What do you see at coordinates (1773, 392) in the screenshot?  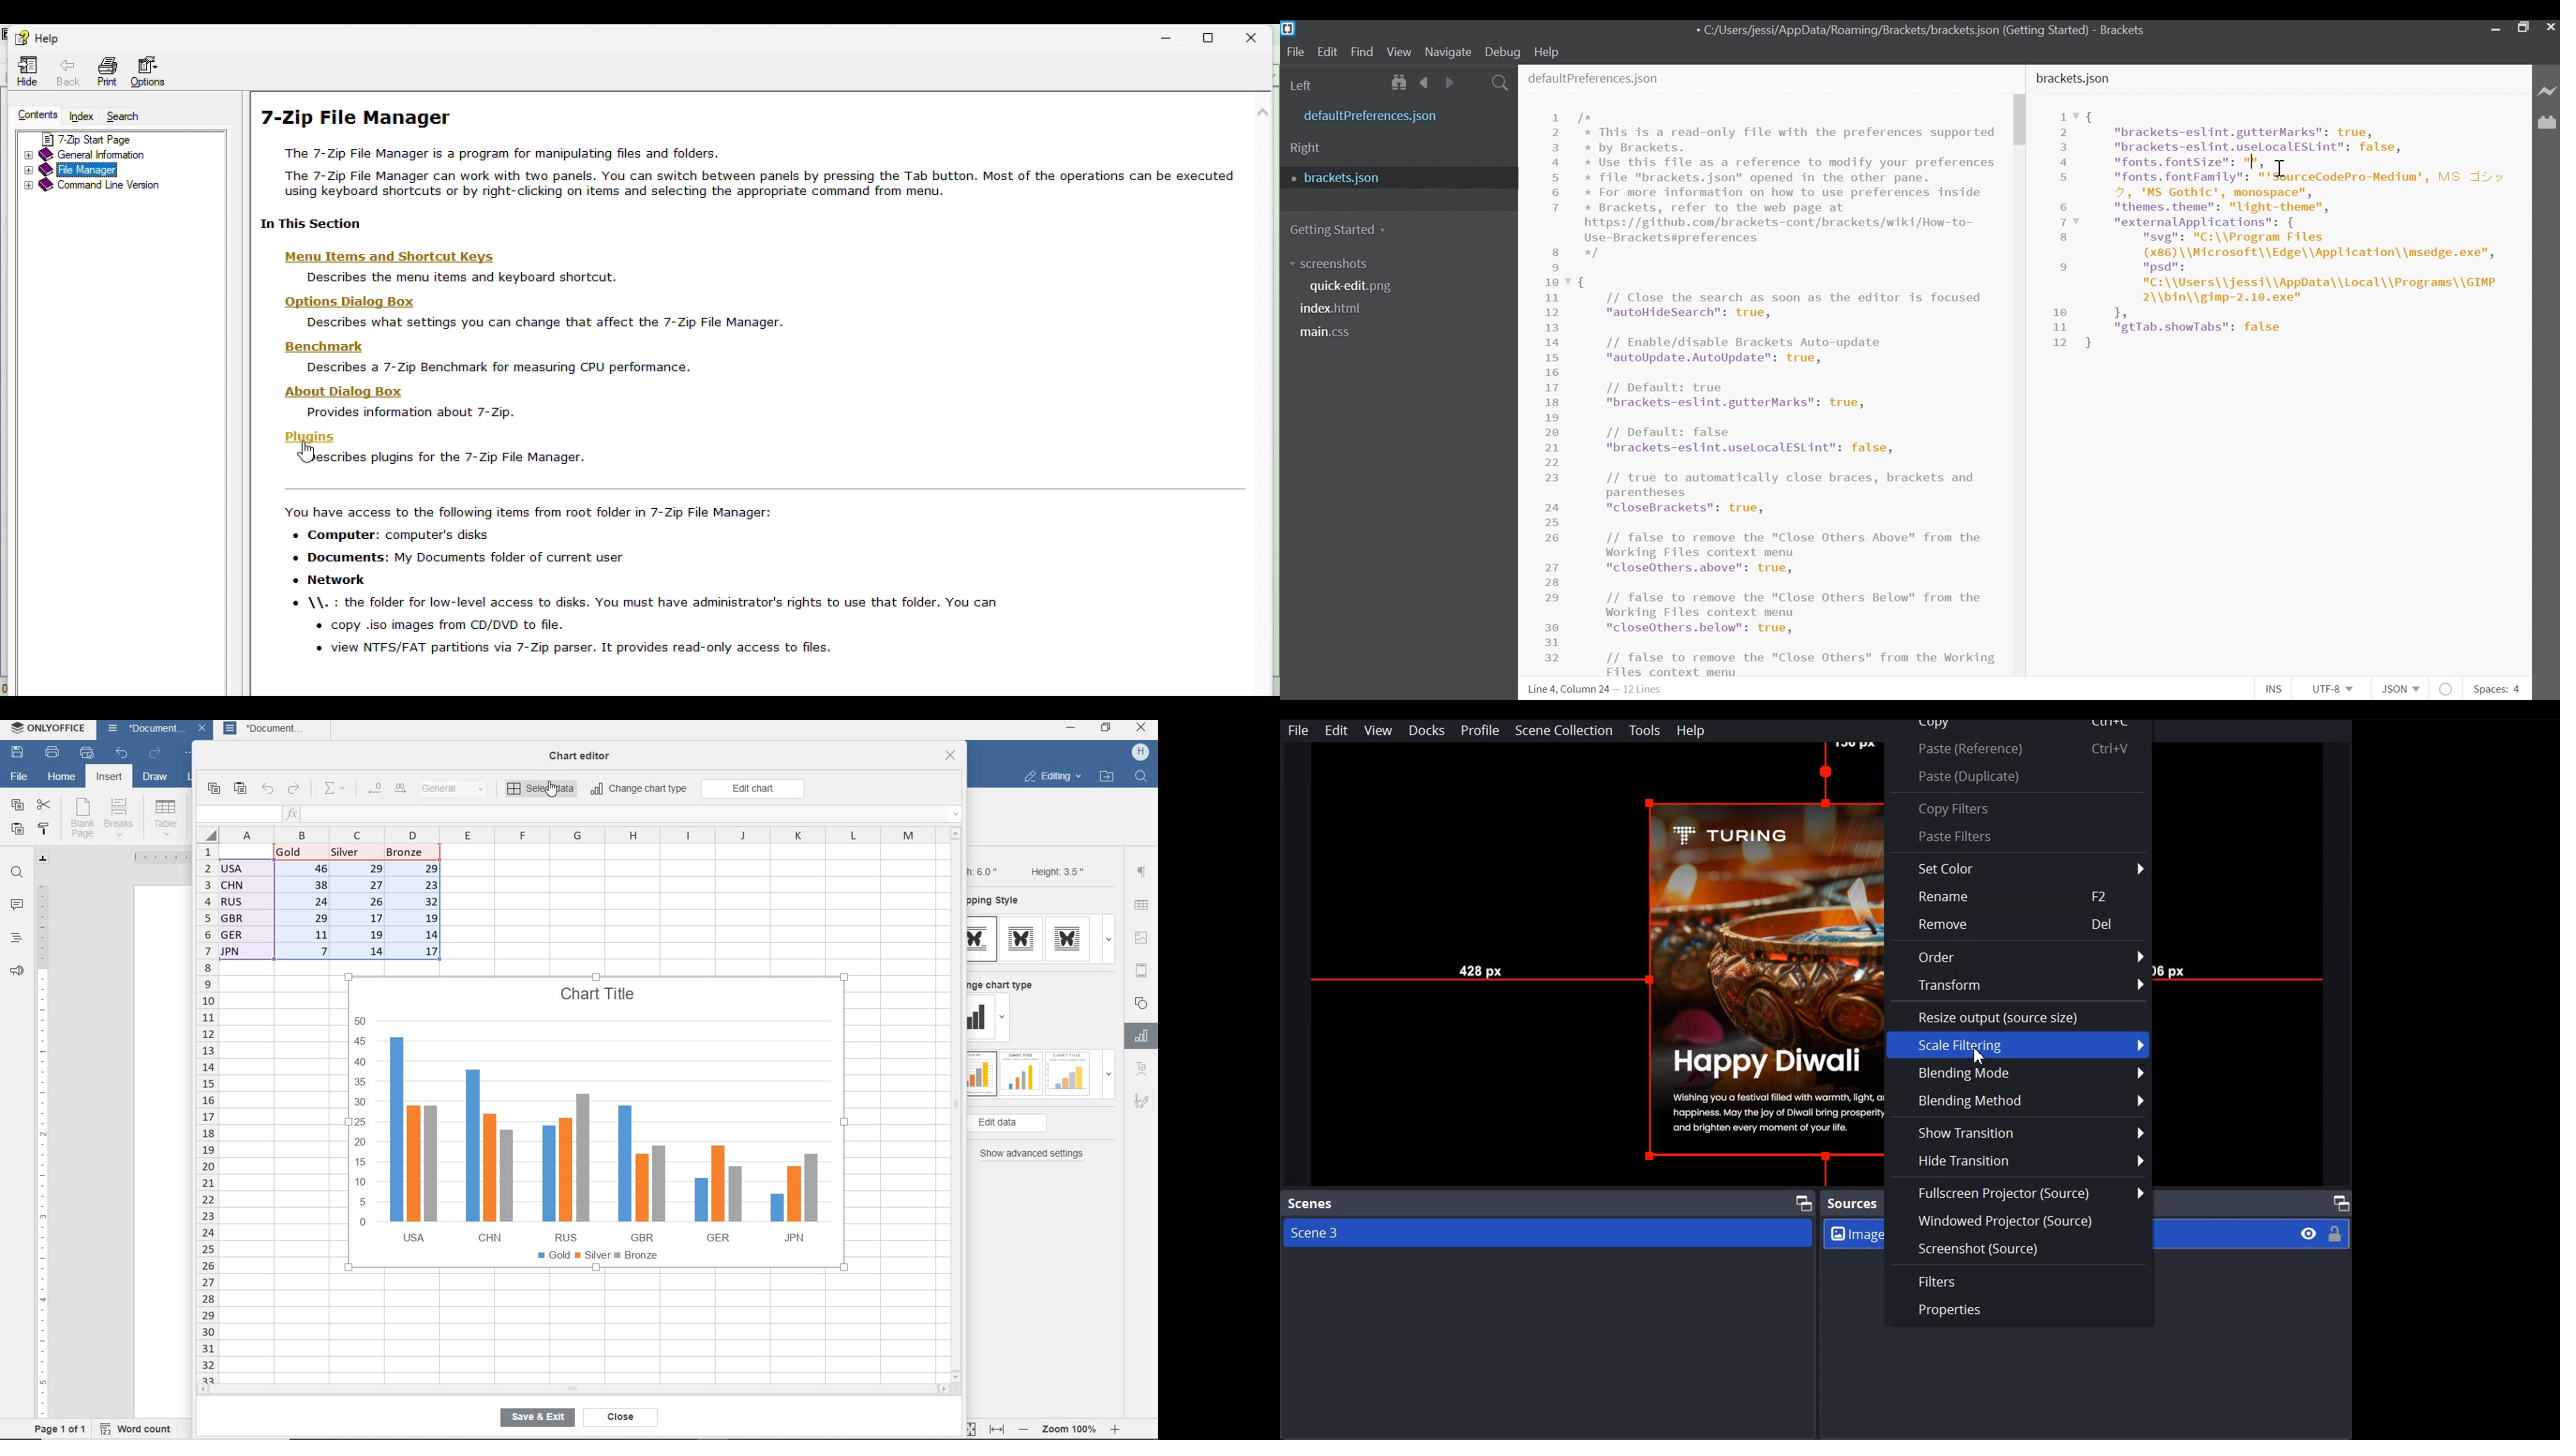 I see `1 /*

2 x This is a read-only file with the preferences supported

3 by Brackets.

4 x Use this file as a reference to modify your preferences

5  * file "brackets.json" opened in the other pane.

6 x For more information on how to use preferences inside

7  * Brackets, refer to the web page at

https: //github.com/brackets-cont/brackets/wiki/How-to-
Use-Brackets#preferences

8 */

9

107 {

1 // Close the search as soon as the editor is focused

12 "autoHideSearch": true,

13

14 // Enable/disable Brackets Auto-update

15 "autoUpdate.AutoUpdate": true,

16

17 // Default: true

18 "brackets-eslint.gutterMarks": true,

18

20 // Default: false

21 "brackets-eslint.uselocalESLint": false,

22

23 // true to automatically close braces, brackets and
parentheses

24 "closeBrackets": true,

25

26 // false to remove the "Close Others Above" from the
Working Files context menu

27 "closeOthers.above": true,

28

29 // false to remove the "Close Others Below" from the
Working Files context menu

Et) "closeOthers.below": true,

31

32 // false to remove the "Close Others" from the Working
Files context menu` at bounding box center [1773, 392].